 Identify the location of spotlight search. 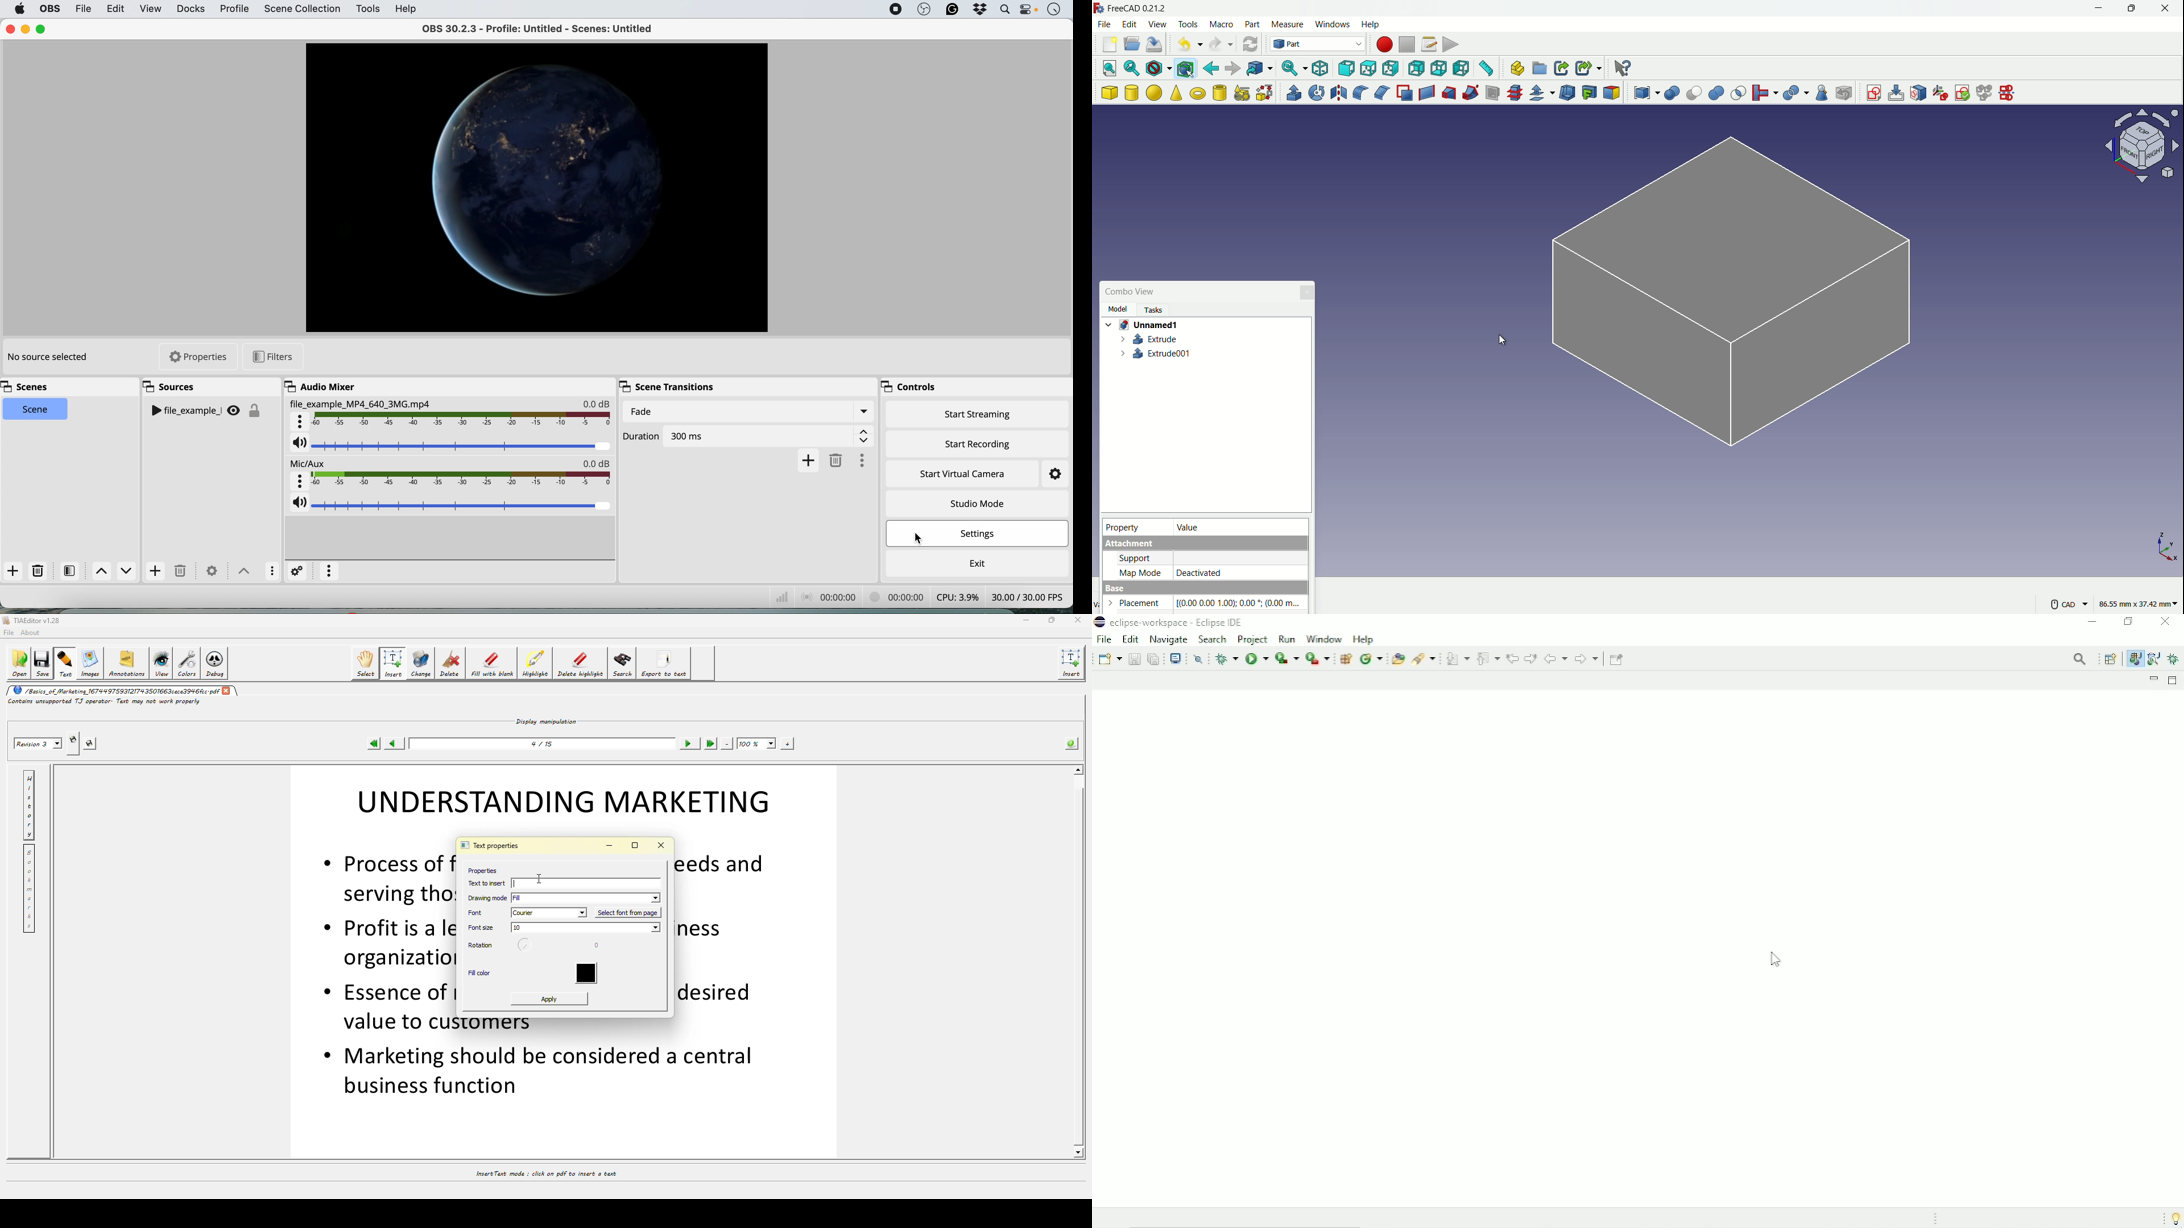
(1004, 10).